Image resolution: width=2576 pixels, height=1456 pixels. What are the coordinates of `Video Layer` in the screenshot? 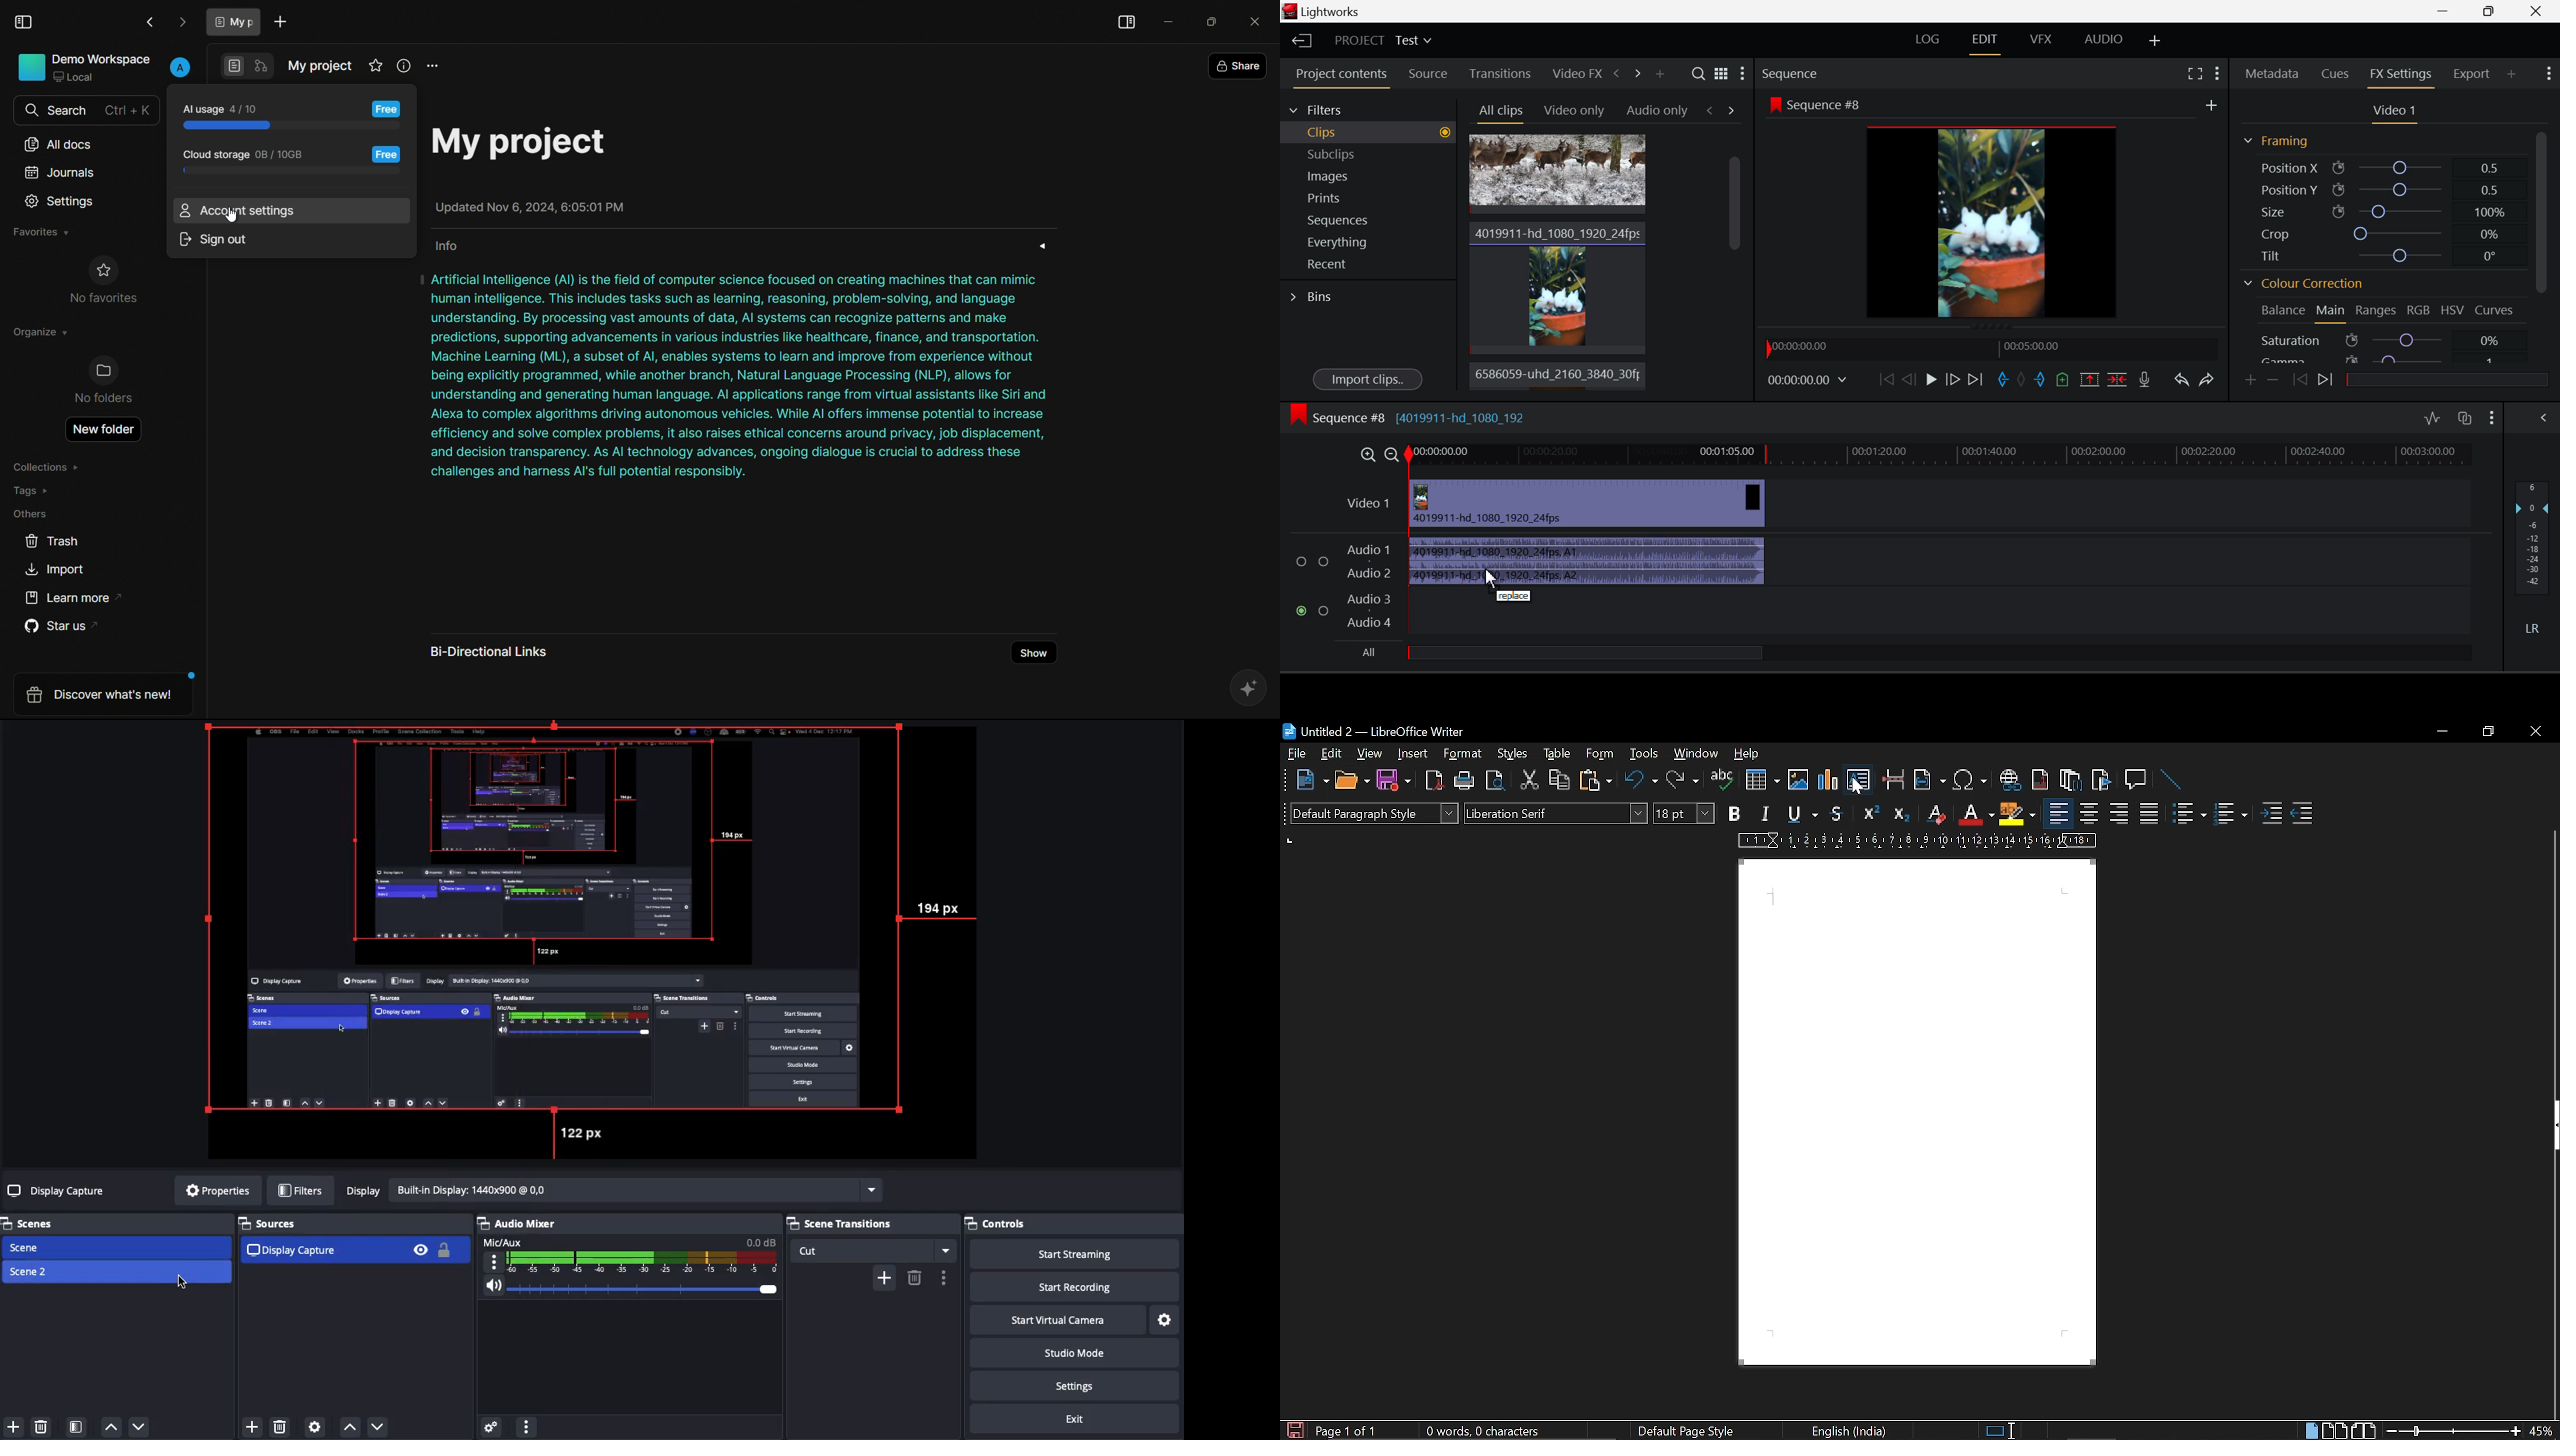 It's located at (1369, 508).